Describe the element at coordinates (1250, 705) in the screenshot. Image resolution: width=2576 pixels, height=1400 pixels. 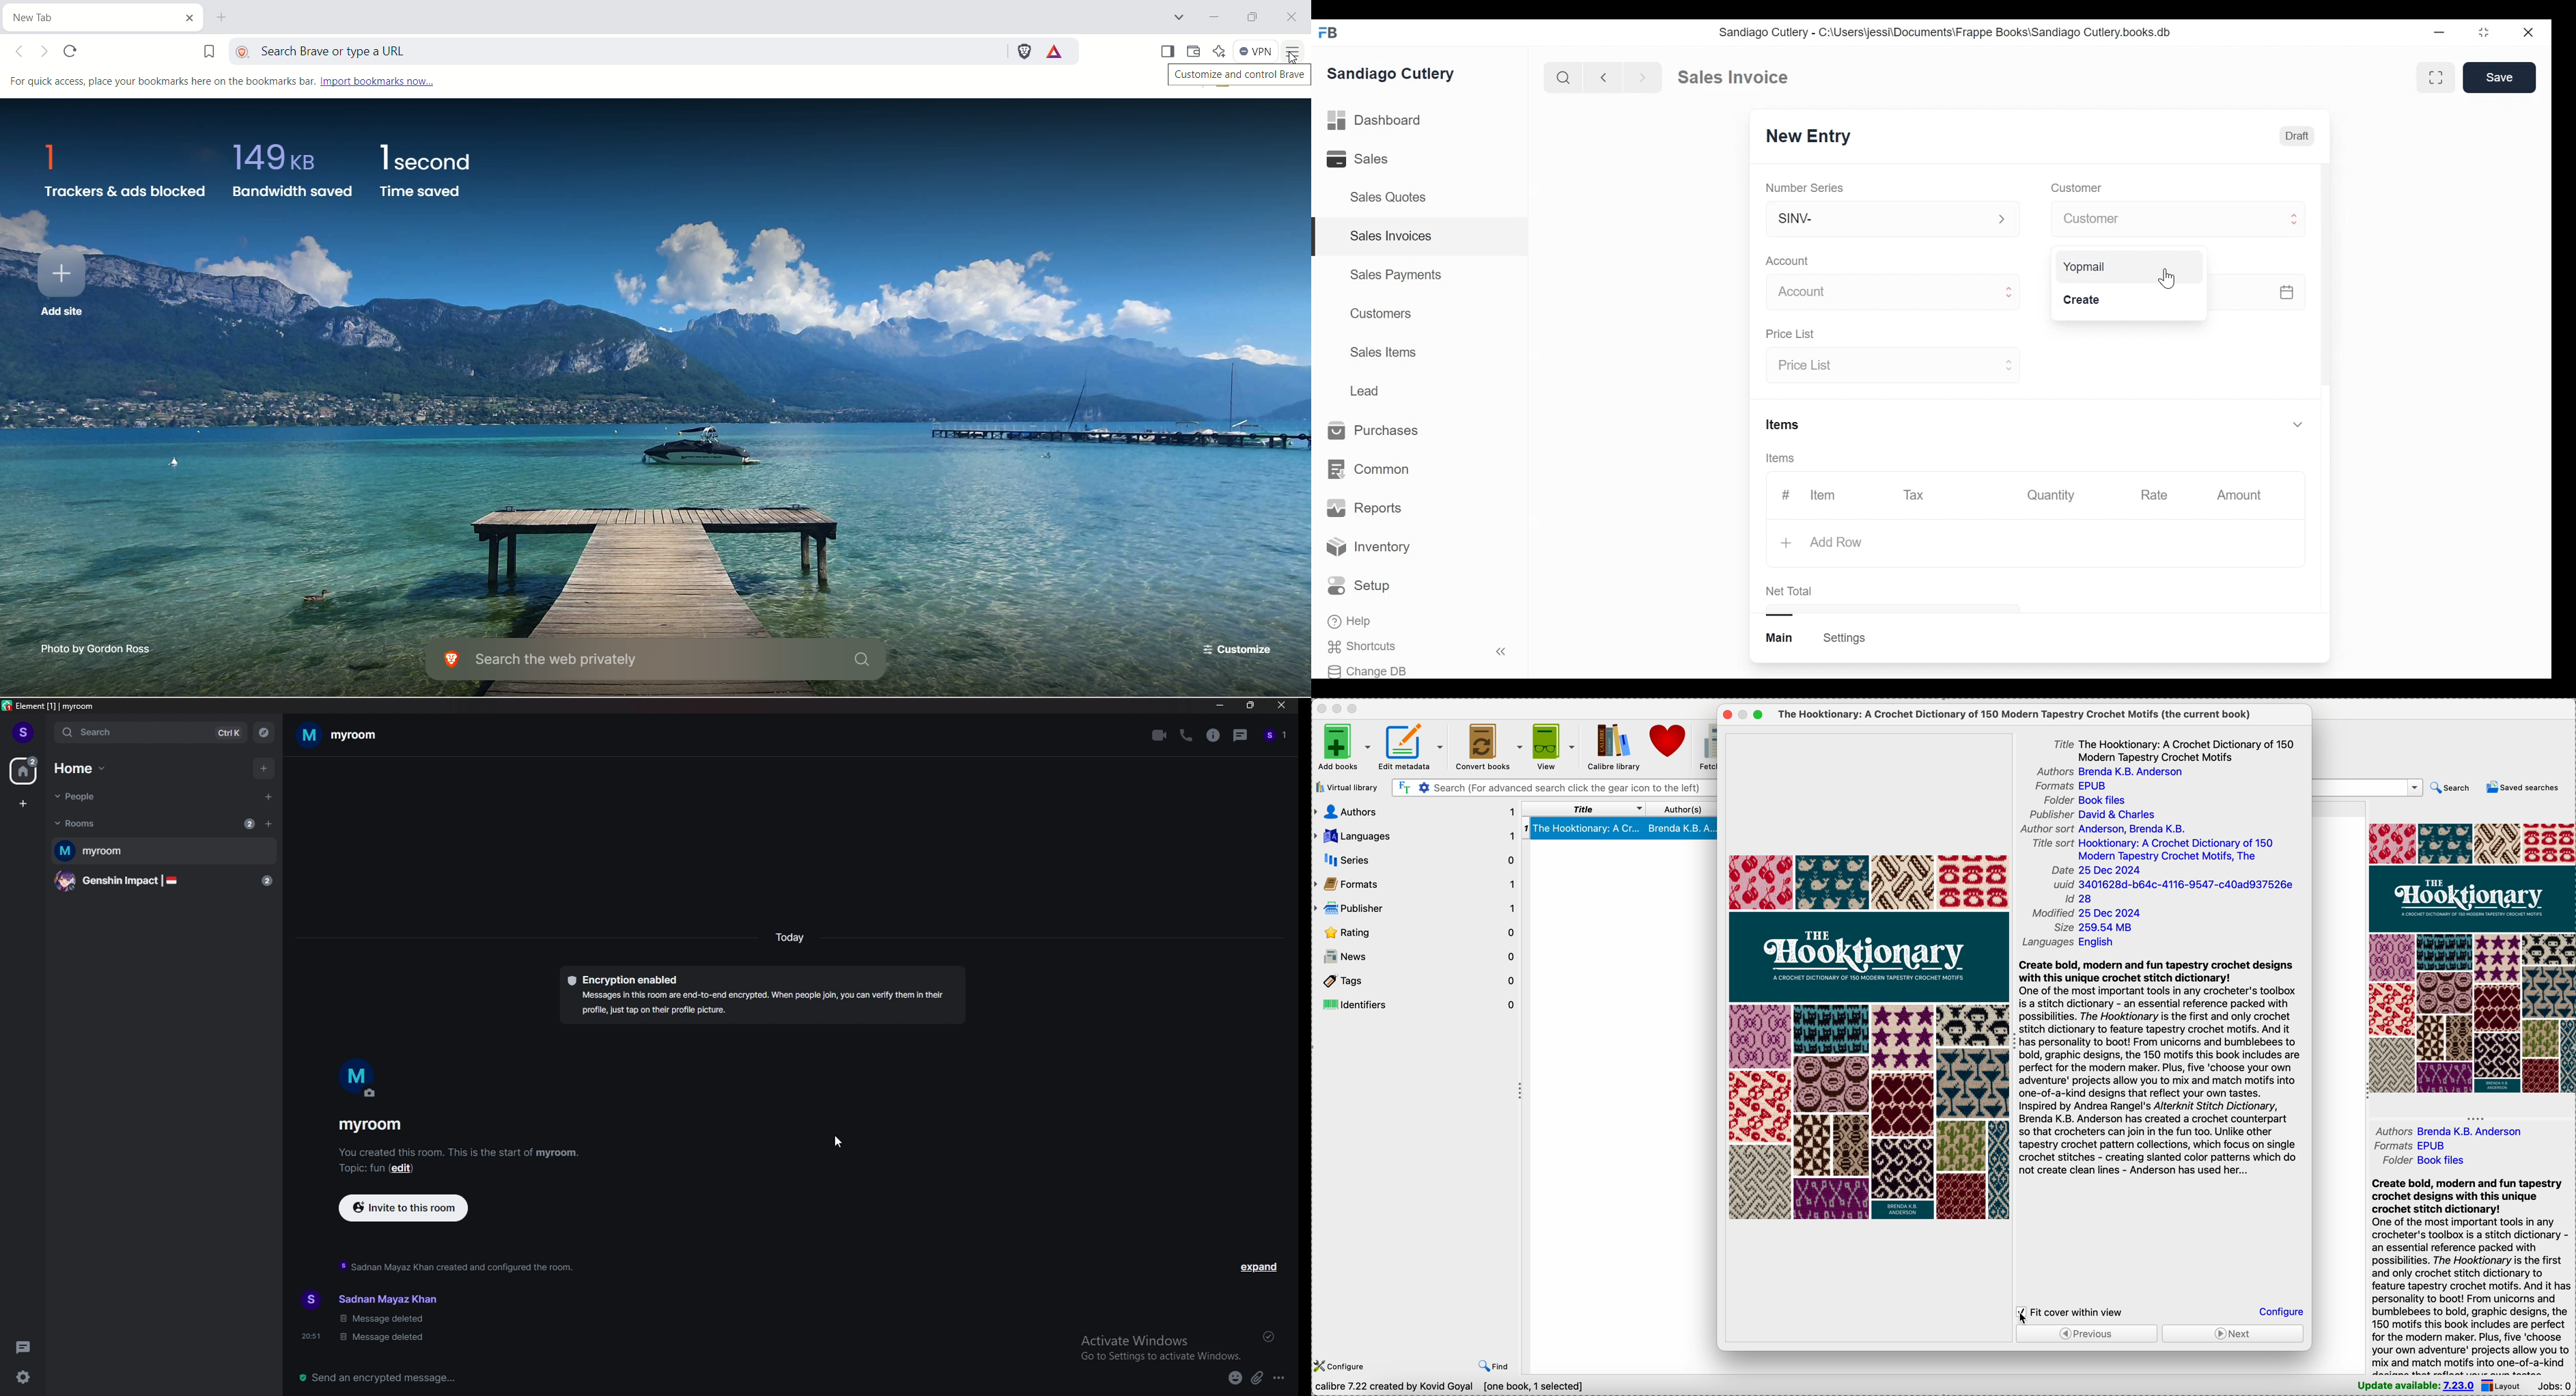
I see `resize` at that location.